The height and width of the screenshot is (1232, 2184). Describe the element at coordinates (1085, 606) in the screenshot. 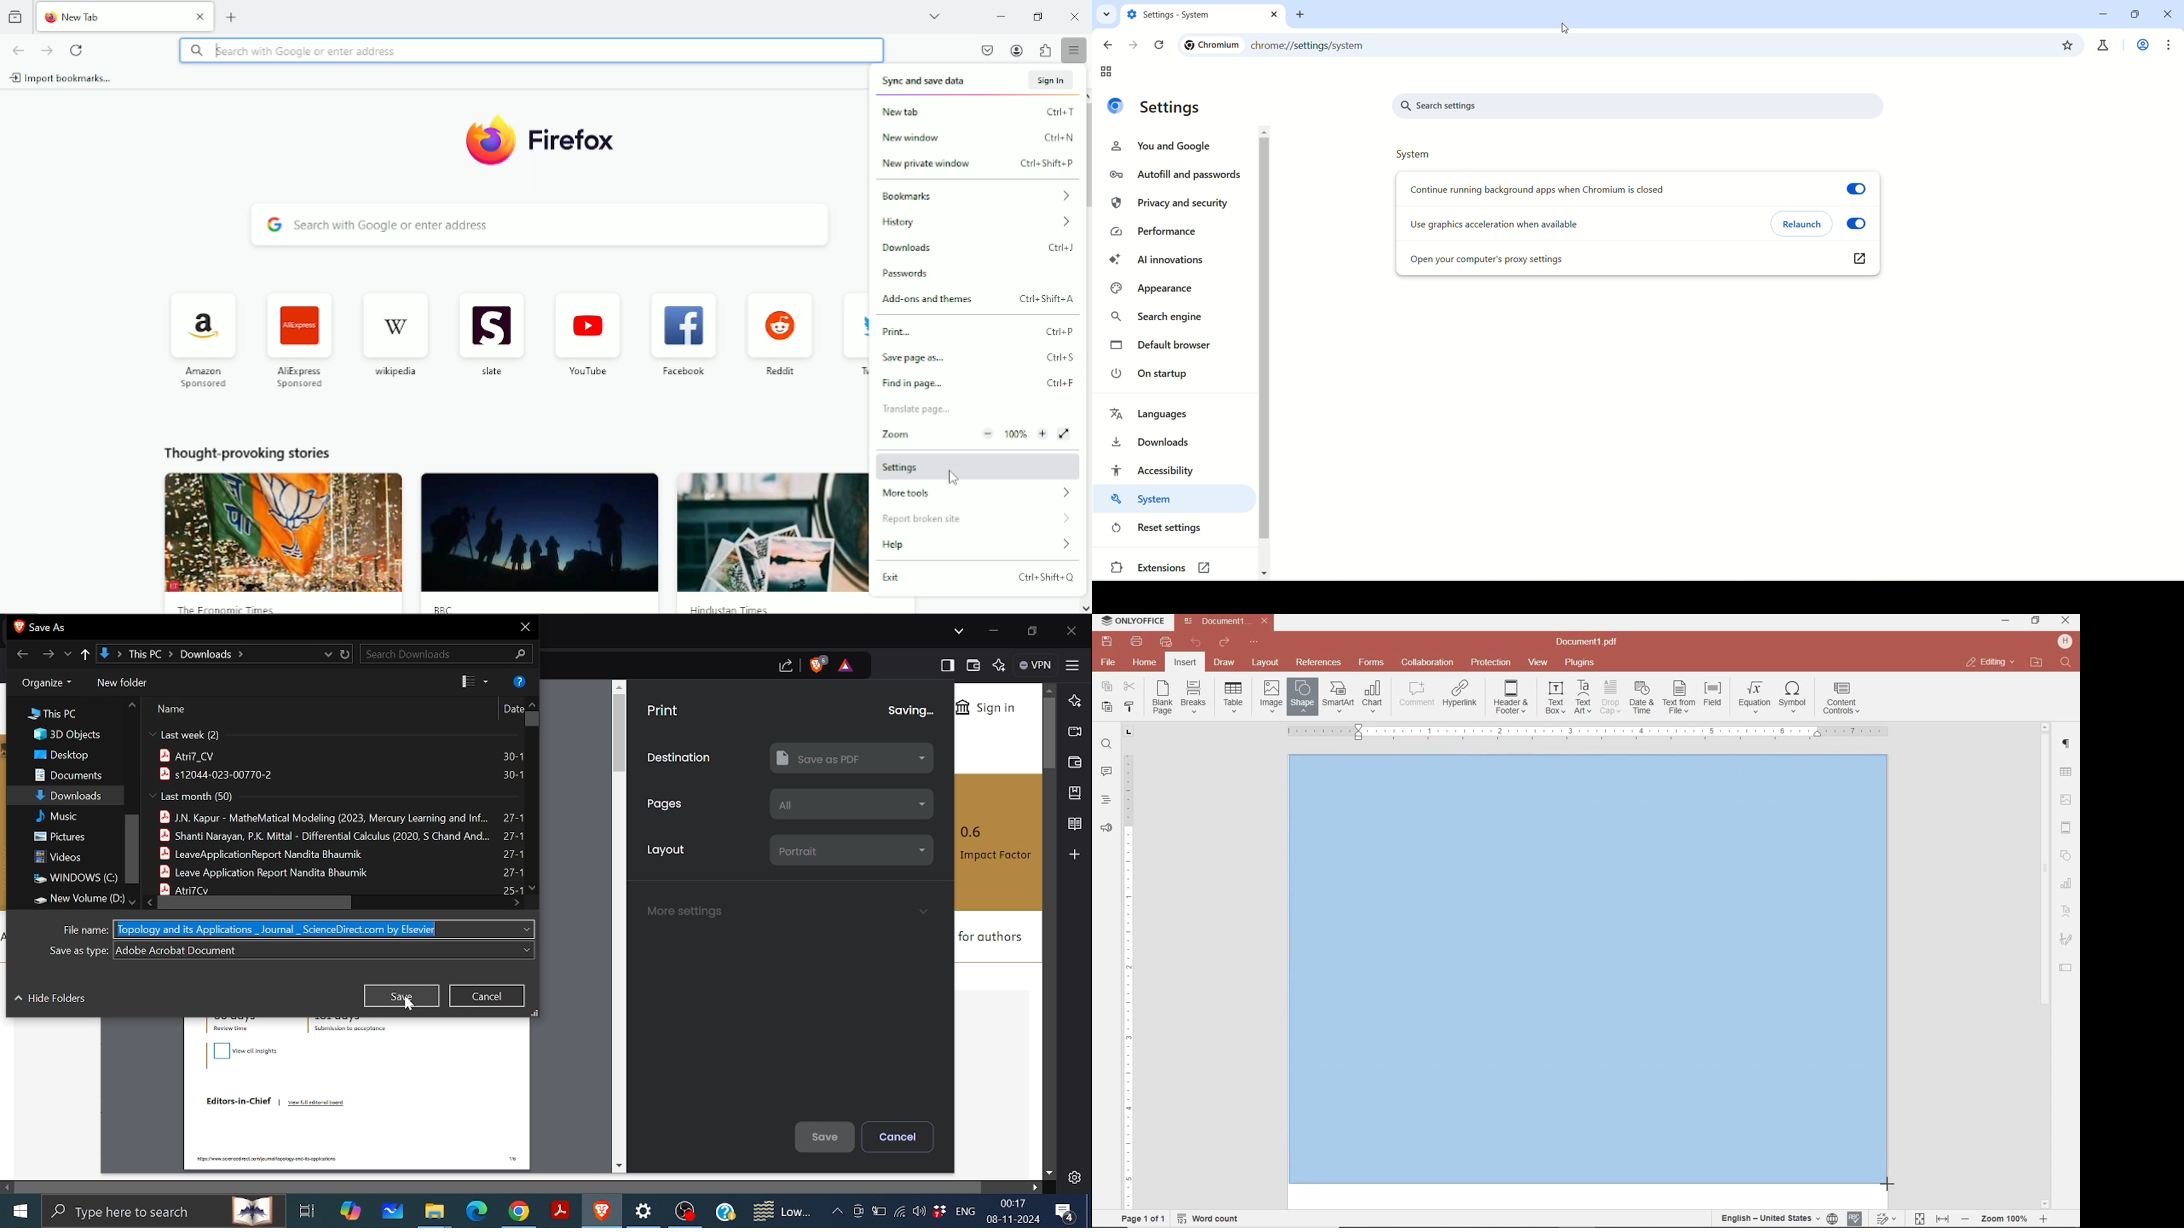

I see `scroll down` at that location.